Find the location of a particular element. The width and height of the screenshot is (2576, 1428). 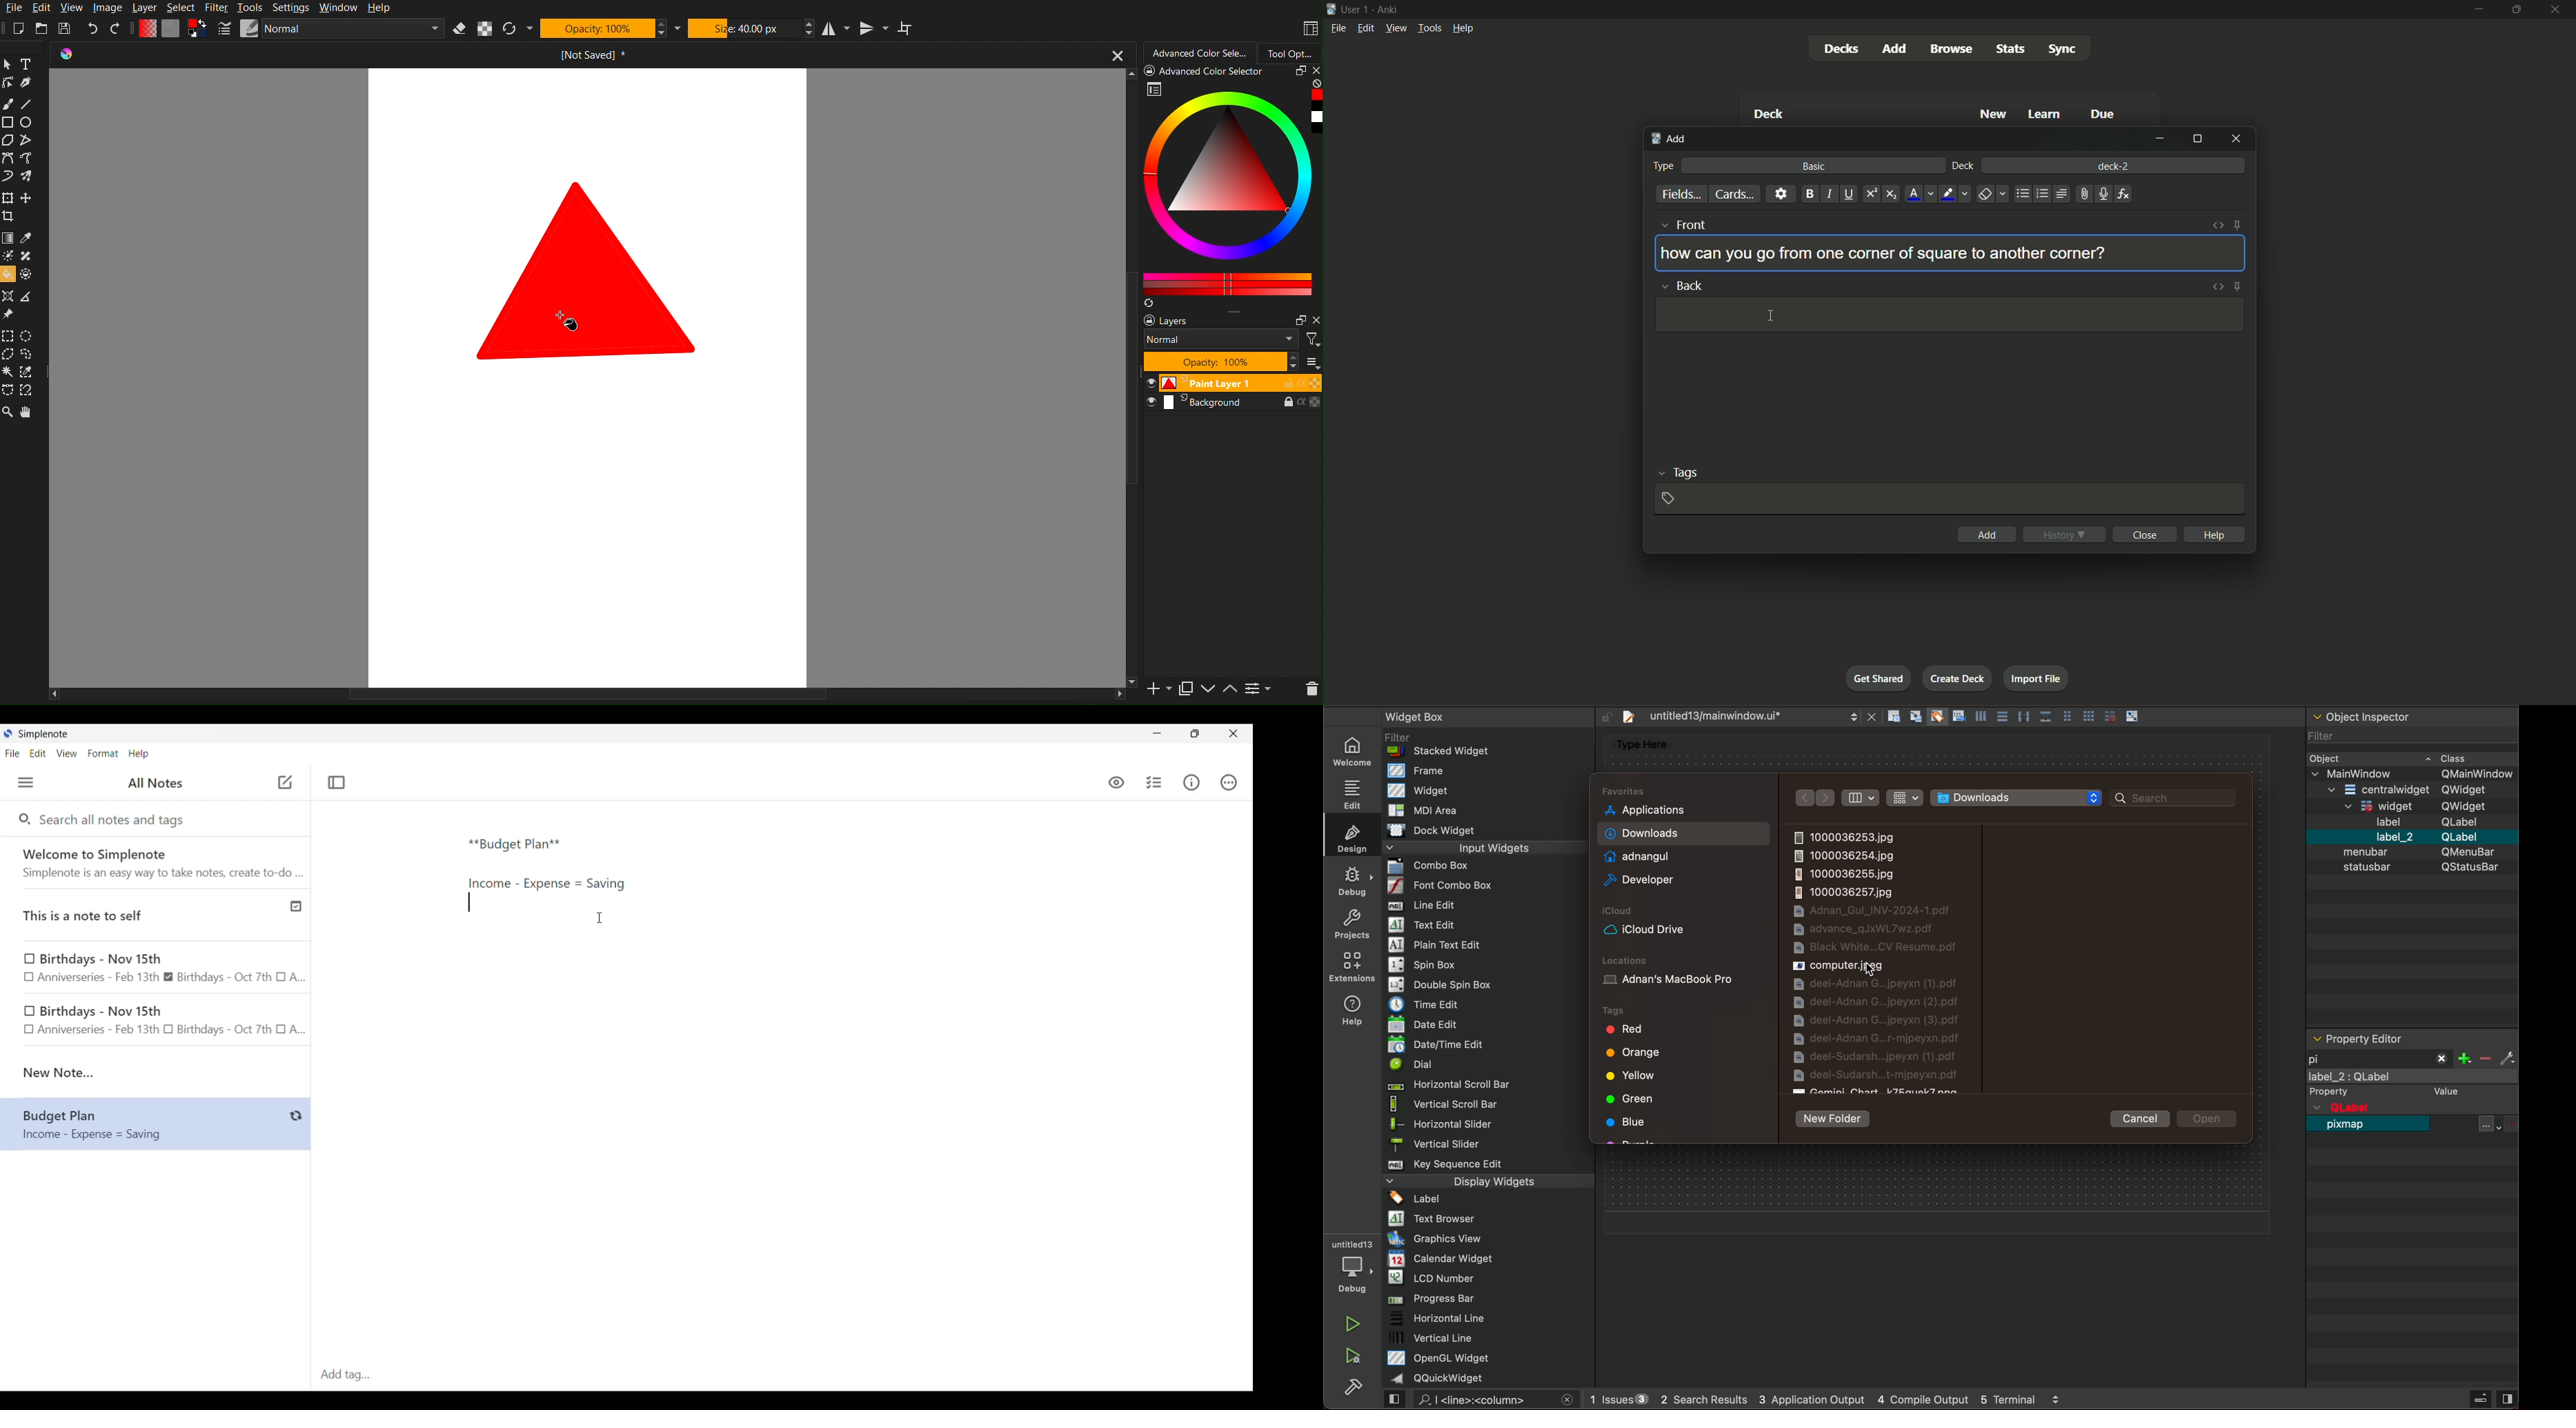

underline is located at coordinates (1850, 195).